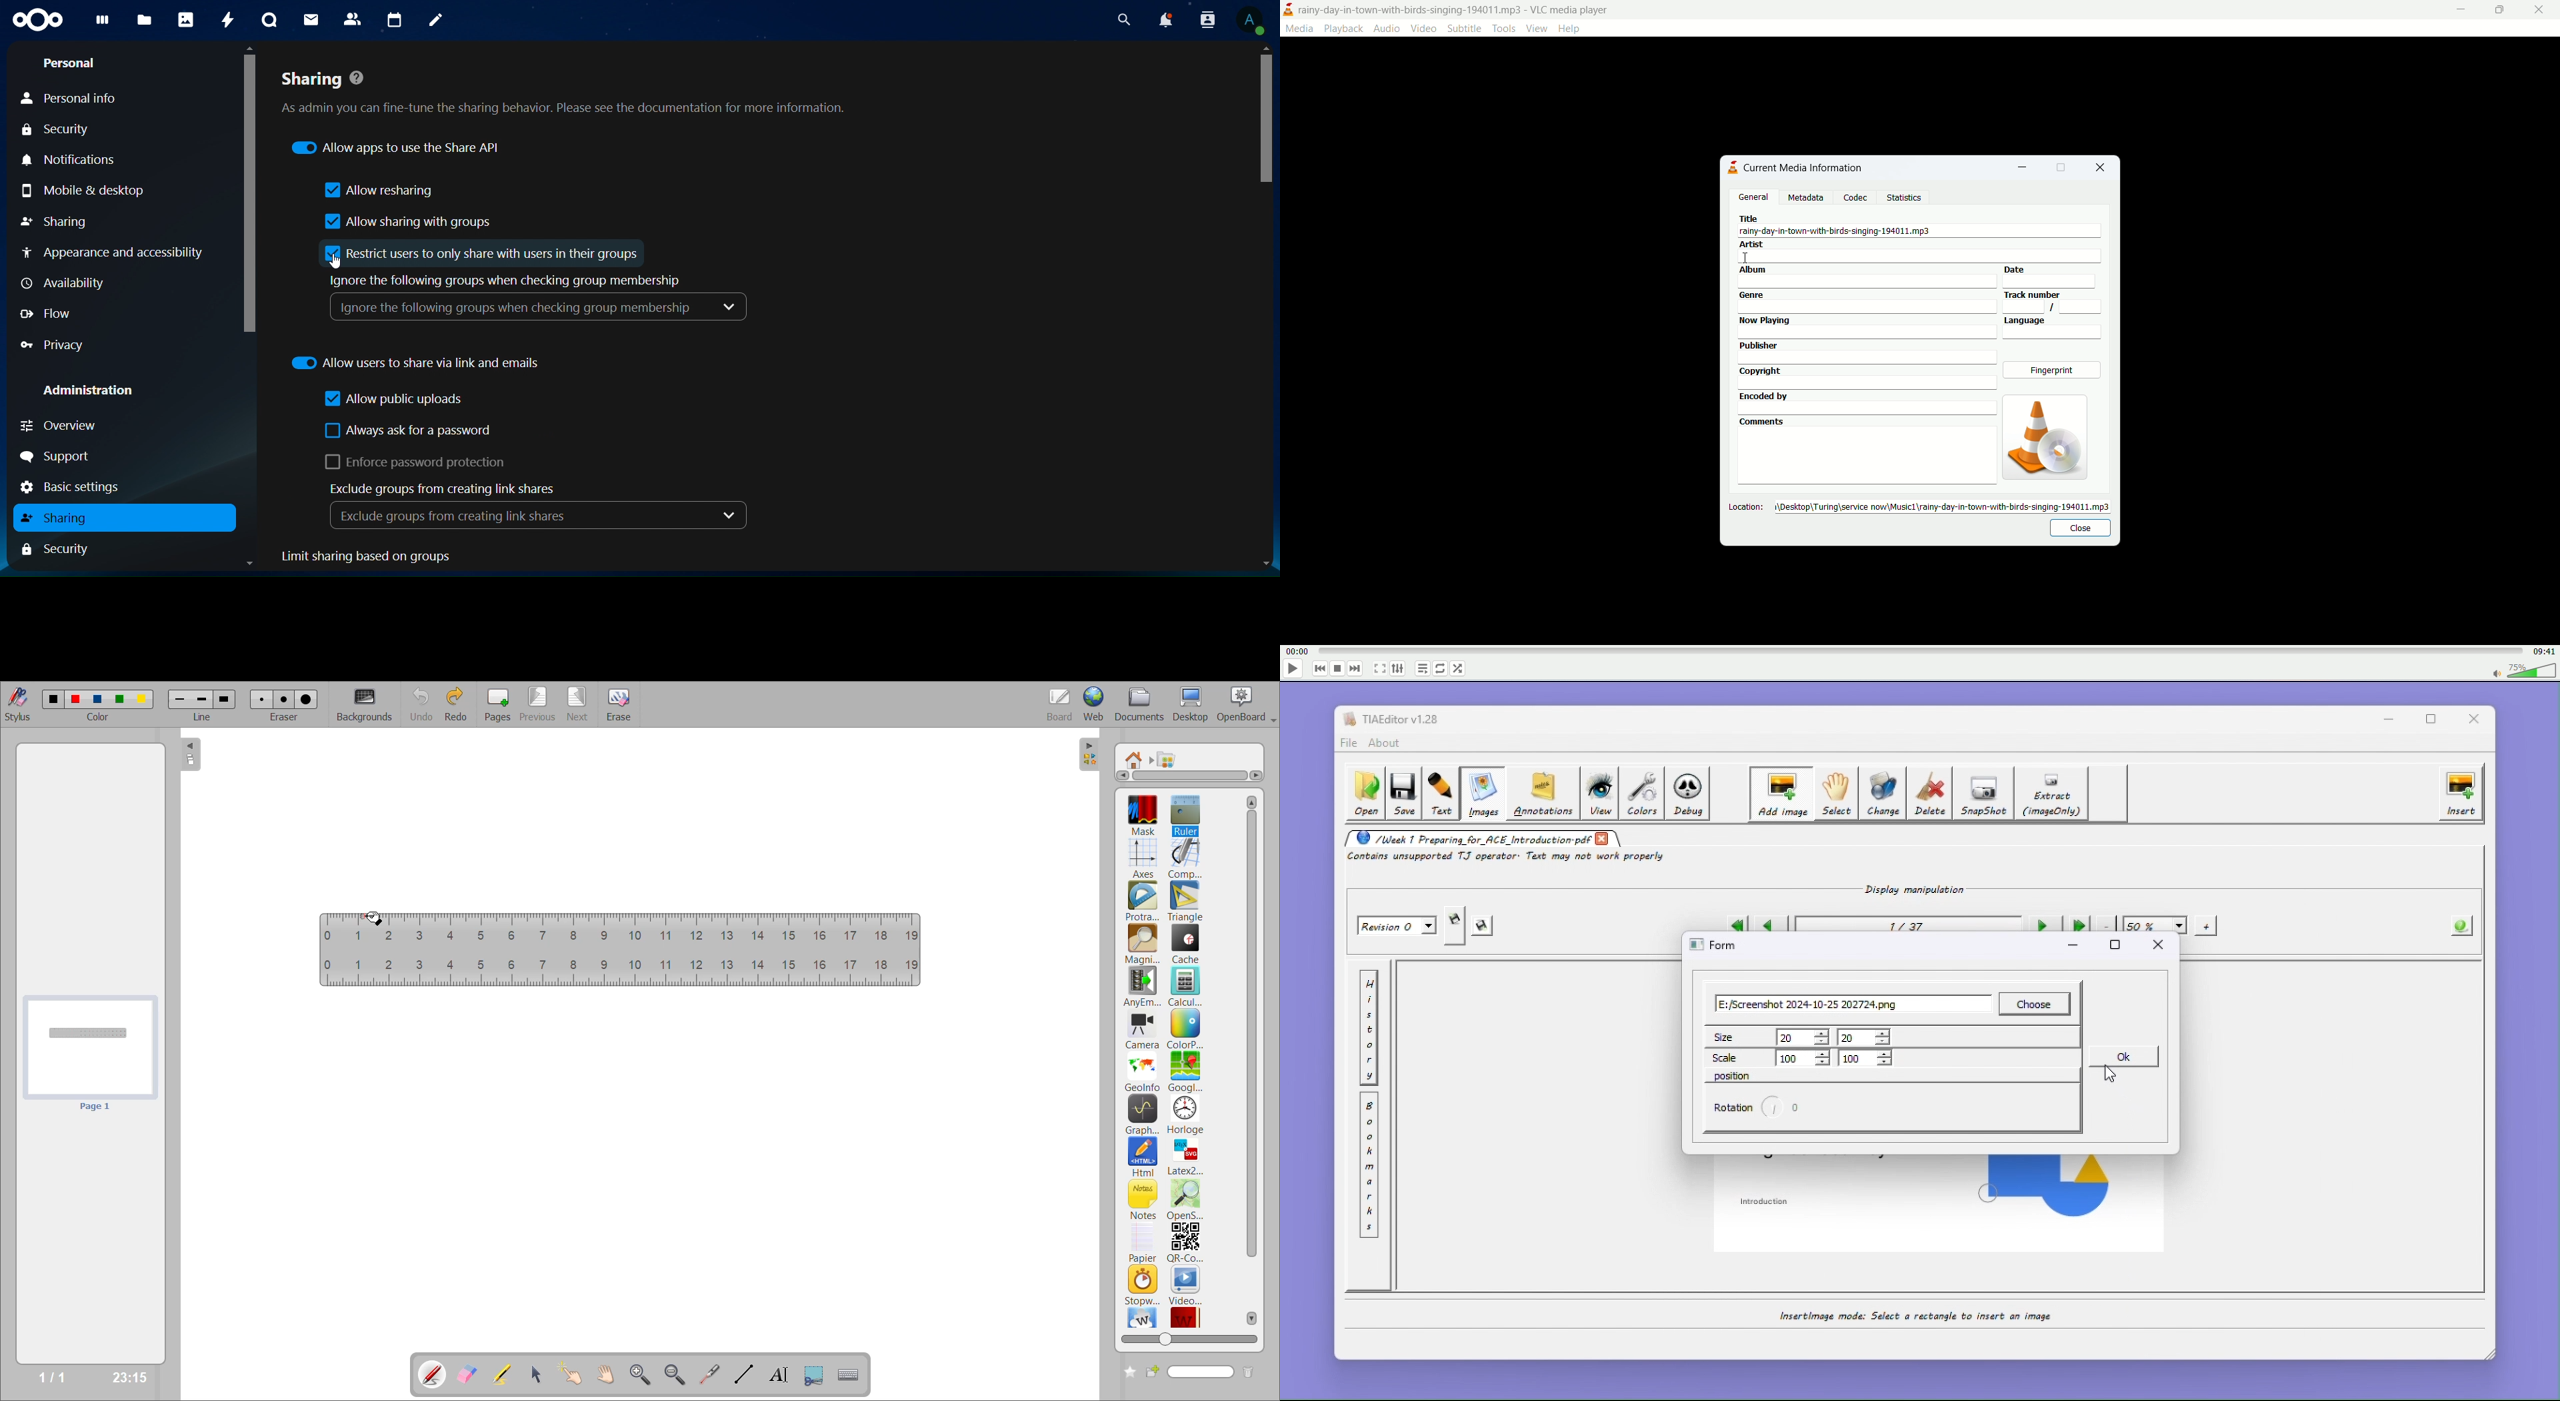 This screenshot has height=1428, width=2576. What do you see at coordinates (87, 191) in the screenshot?
I see `mobile & desktop` at bounding box center [87, 191].